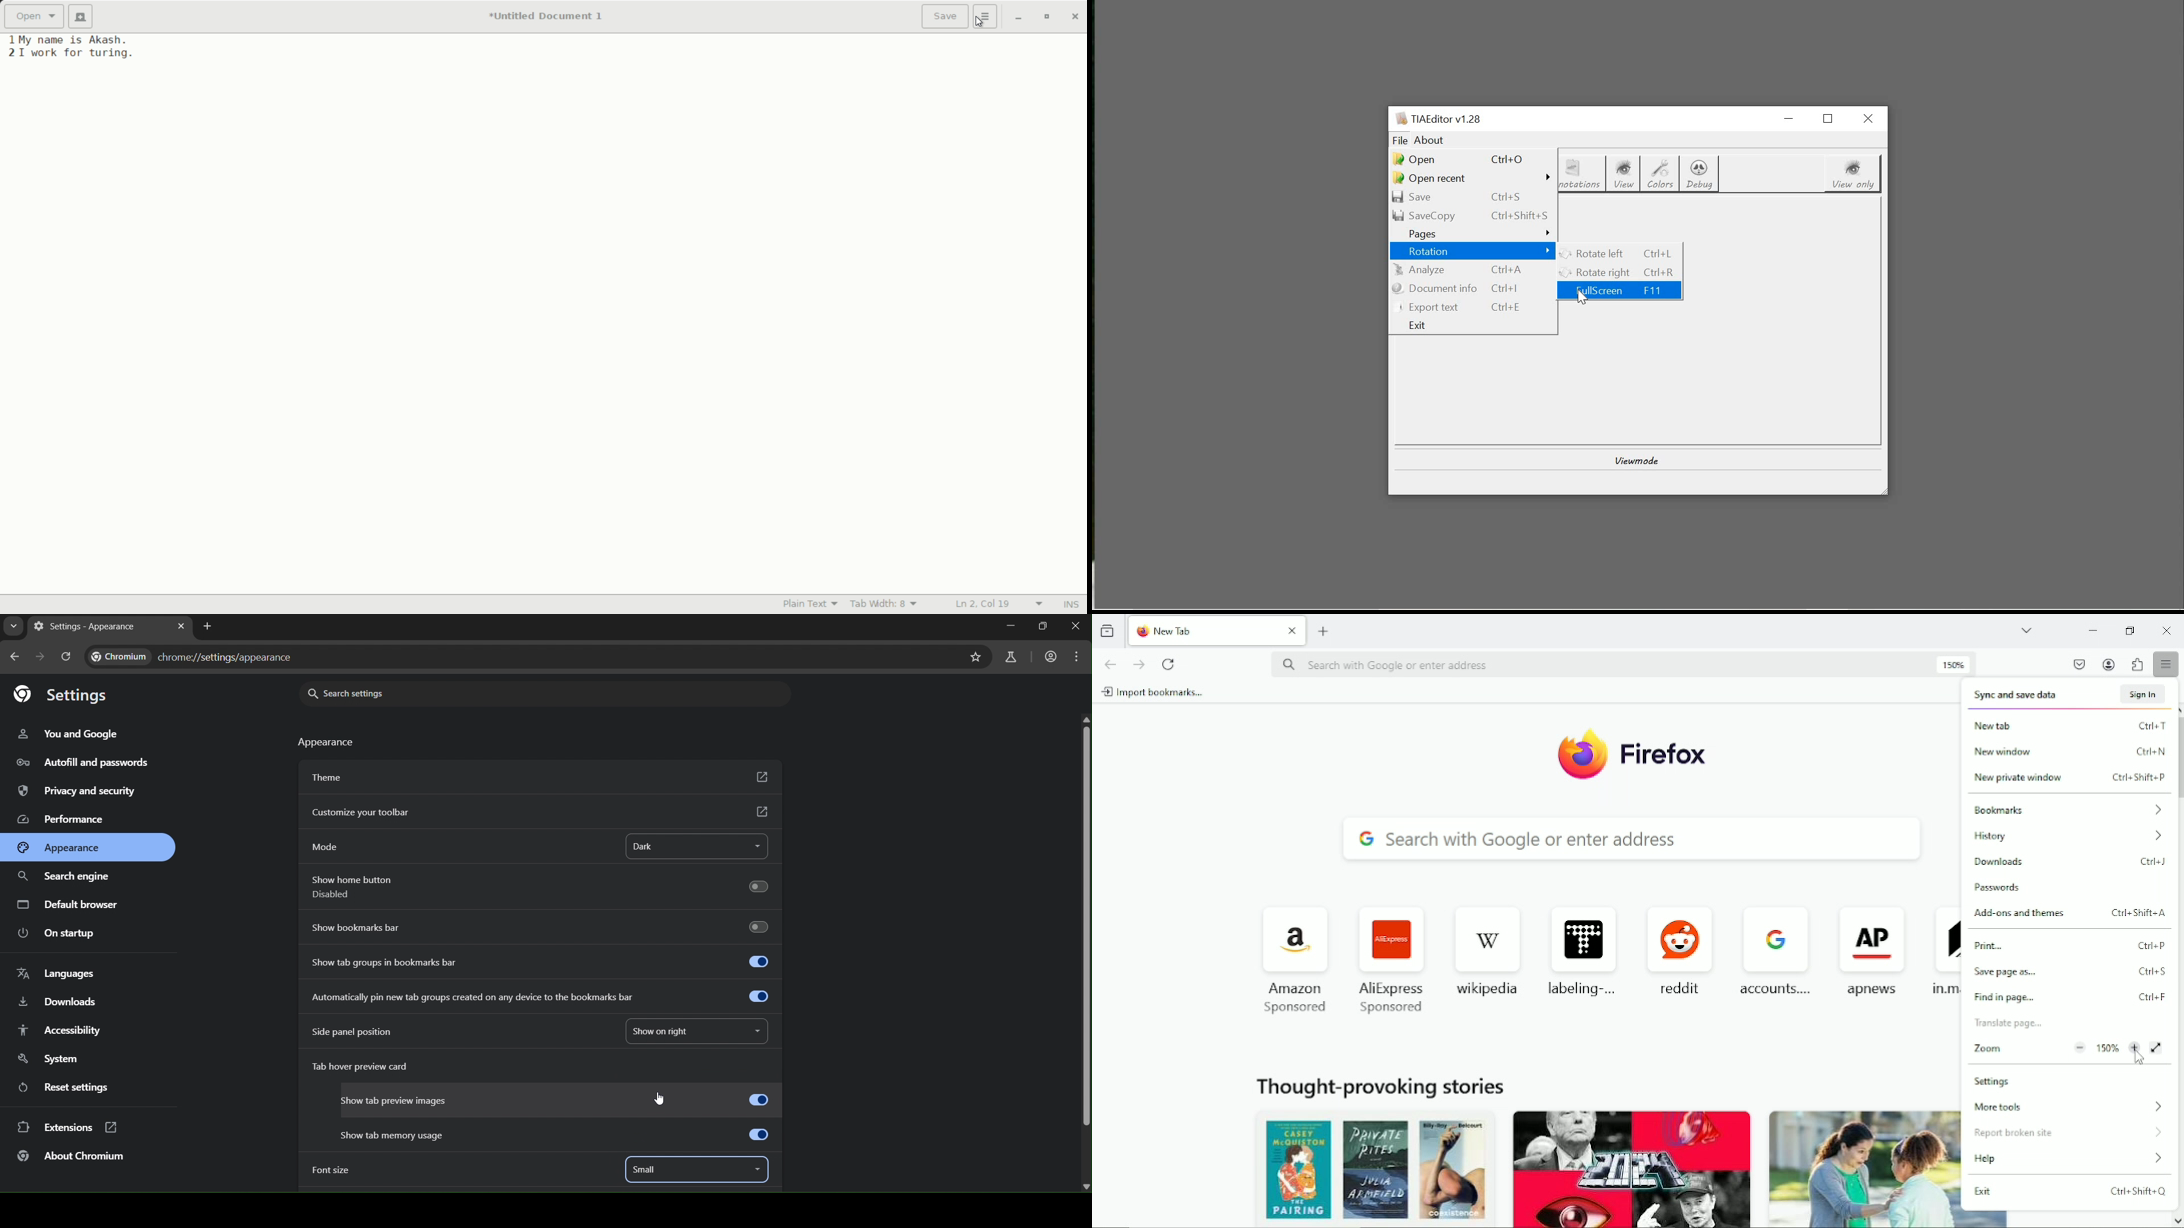 The height and width of the screenshot is (1232, 2184). I want to click on current tab, so click(80, 627).